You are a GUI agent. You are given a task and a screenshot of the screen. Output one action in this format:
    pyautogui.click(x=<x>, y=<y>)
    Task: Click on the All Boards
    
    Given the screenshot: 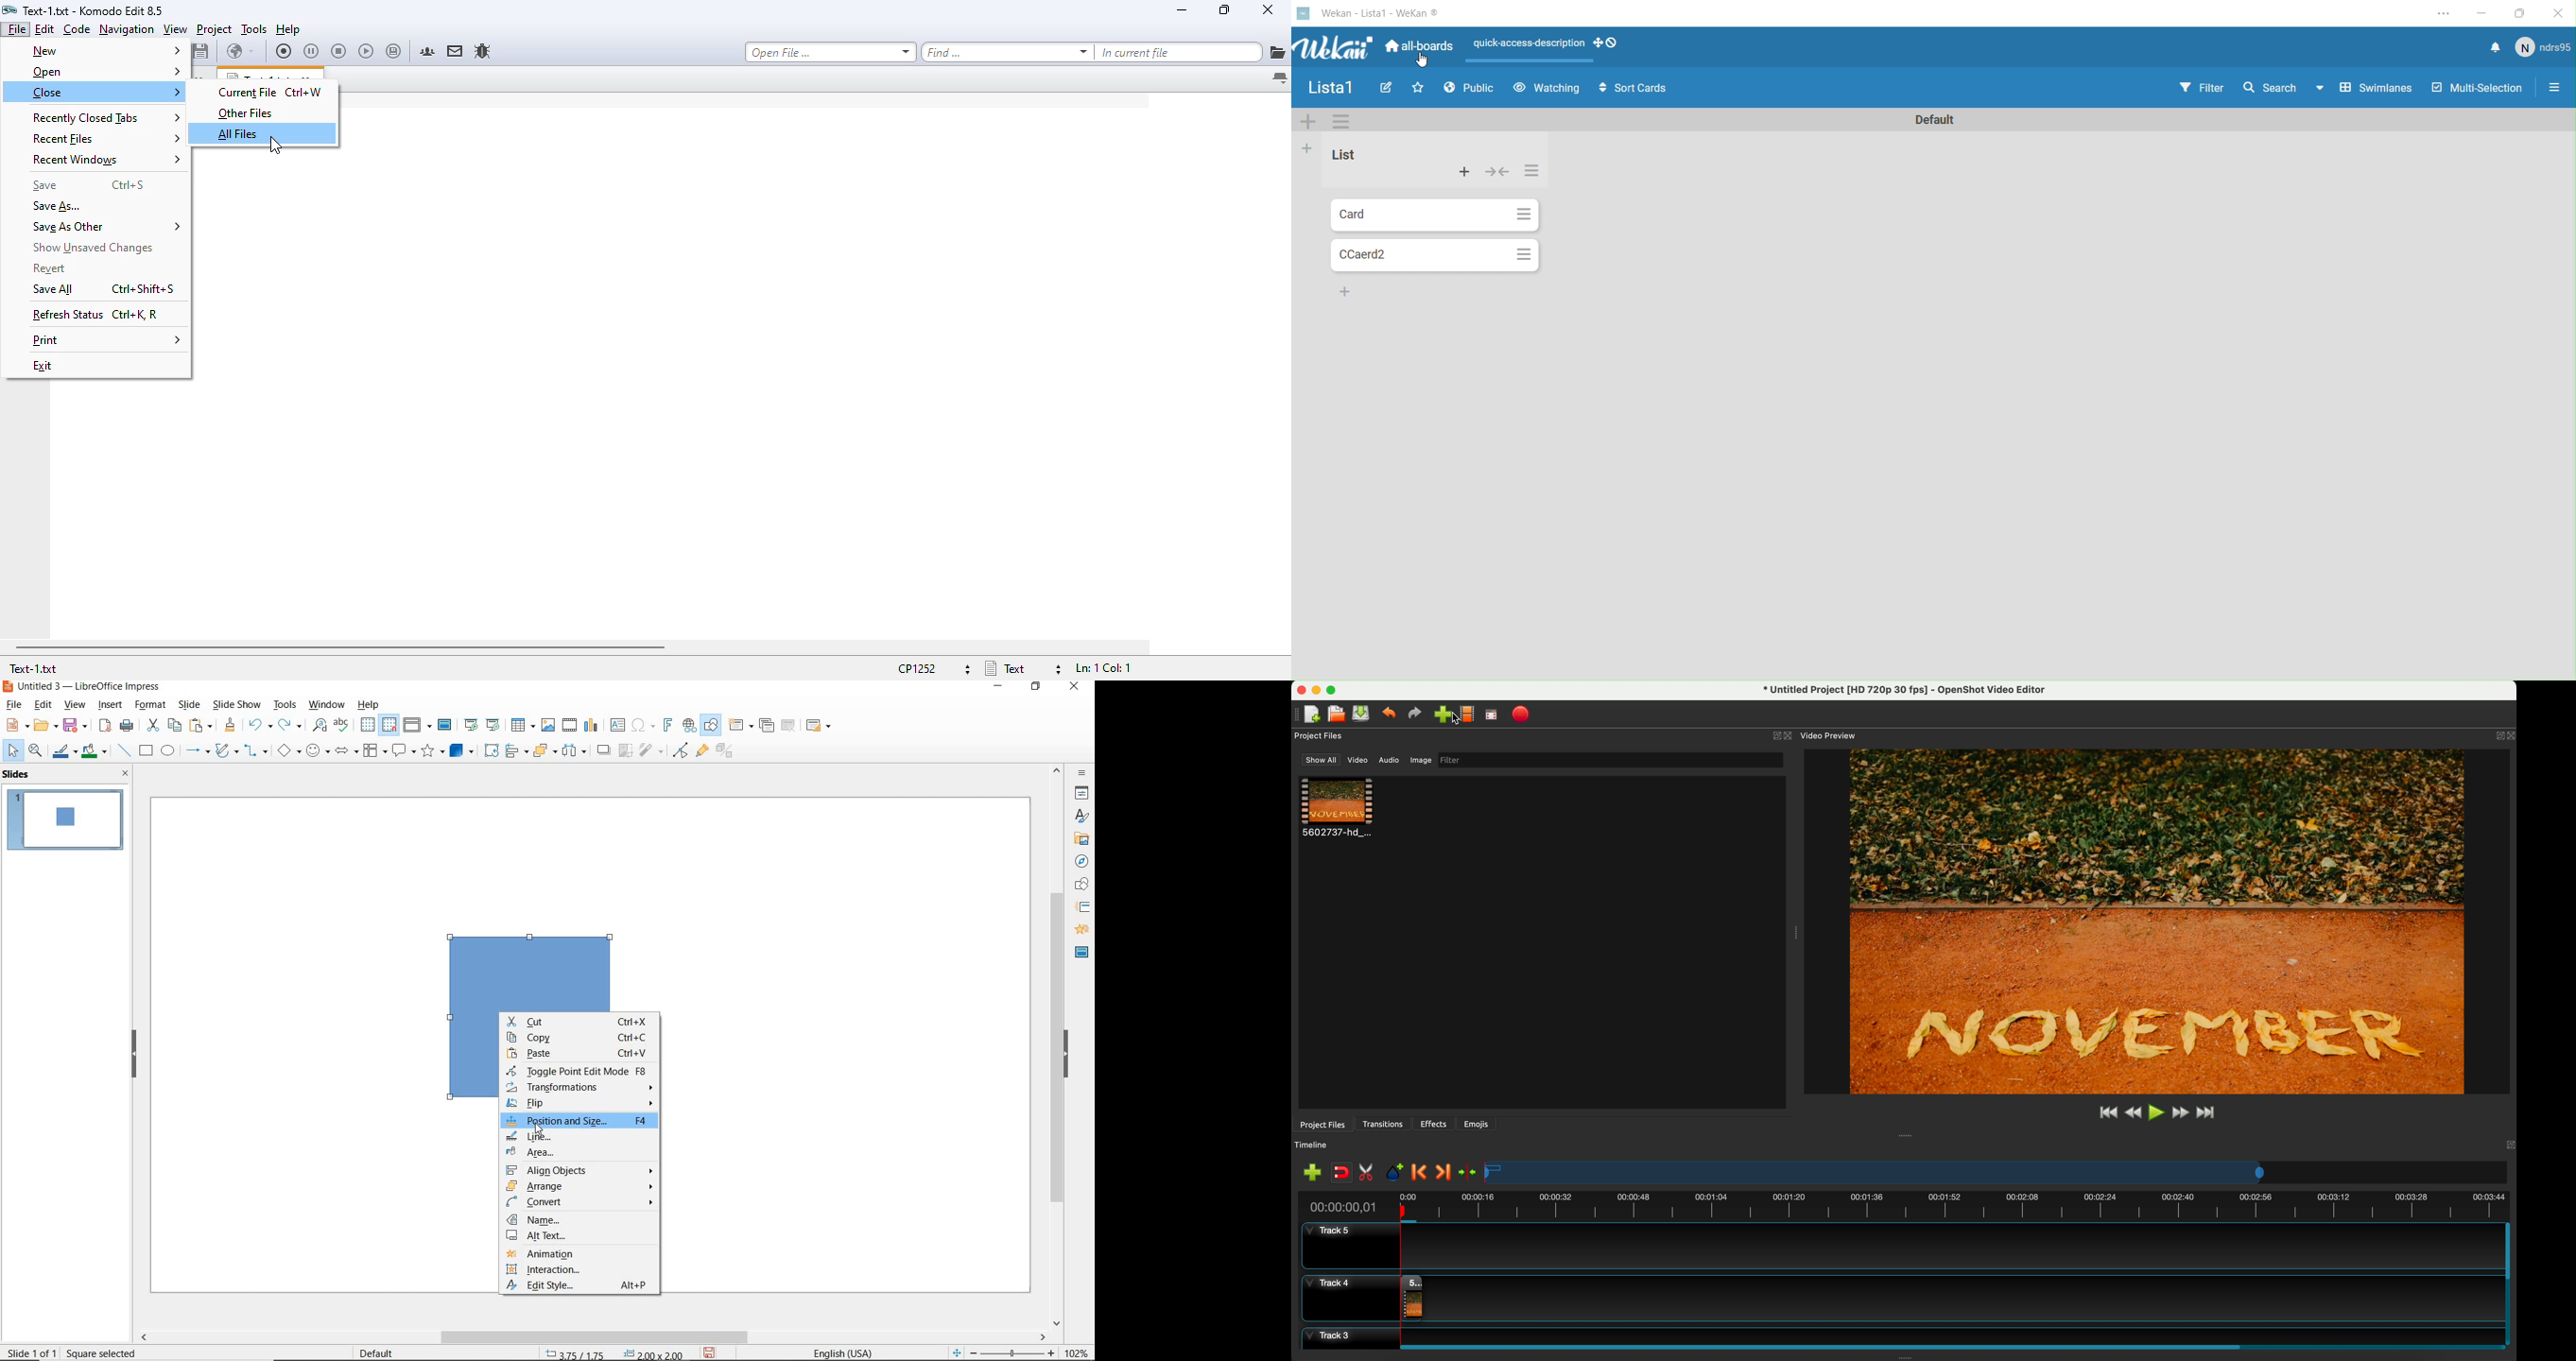 What is the action you would take?
    pyautogui.click(x=1418, y=50)
    